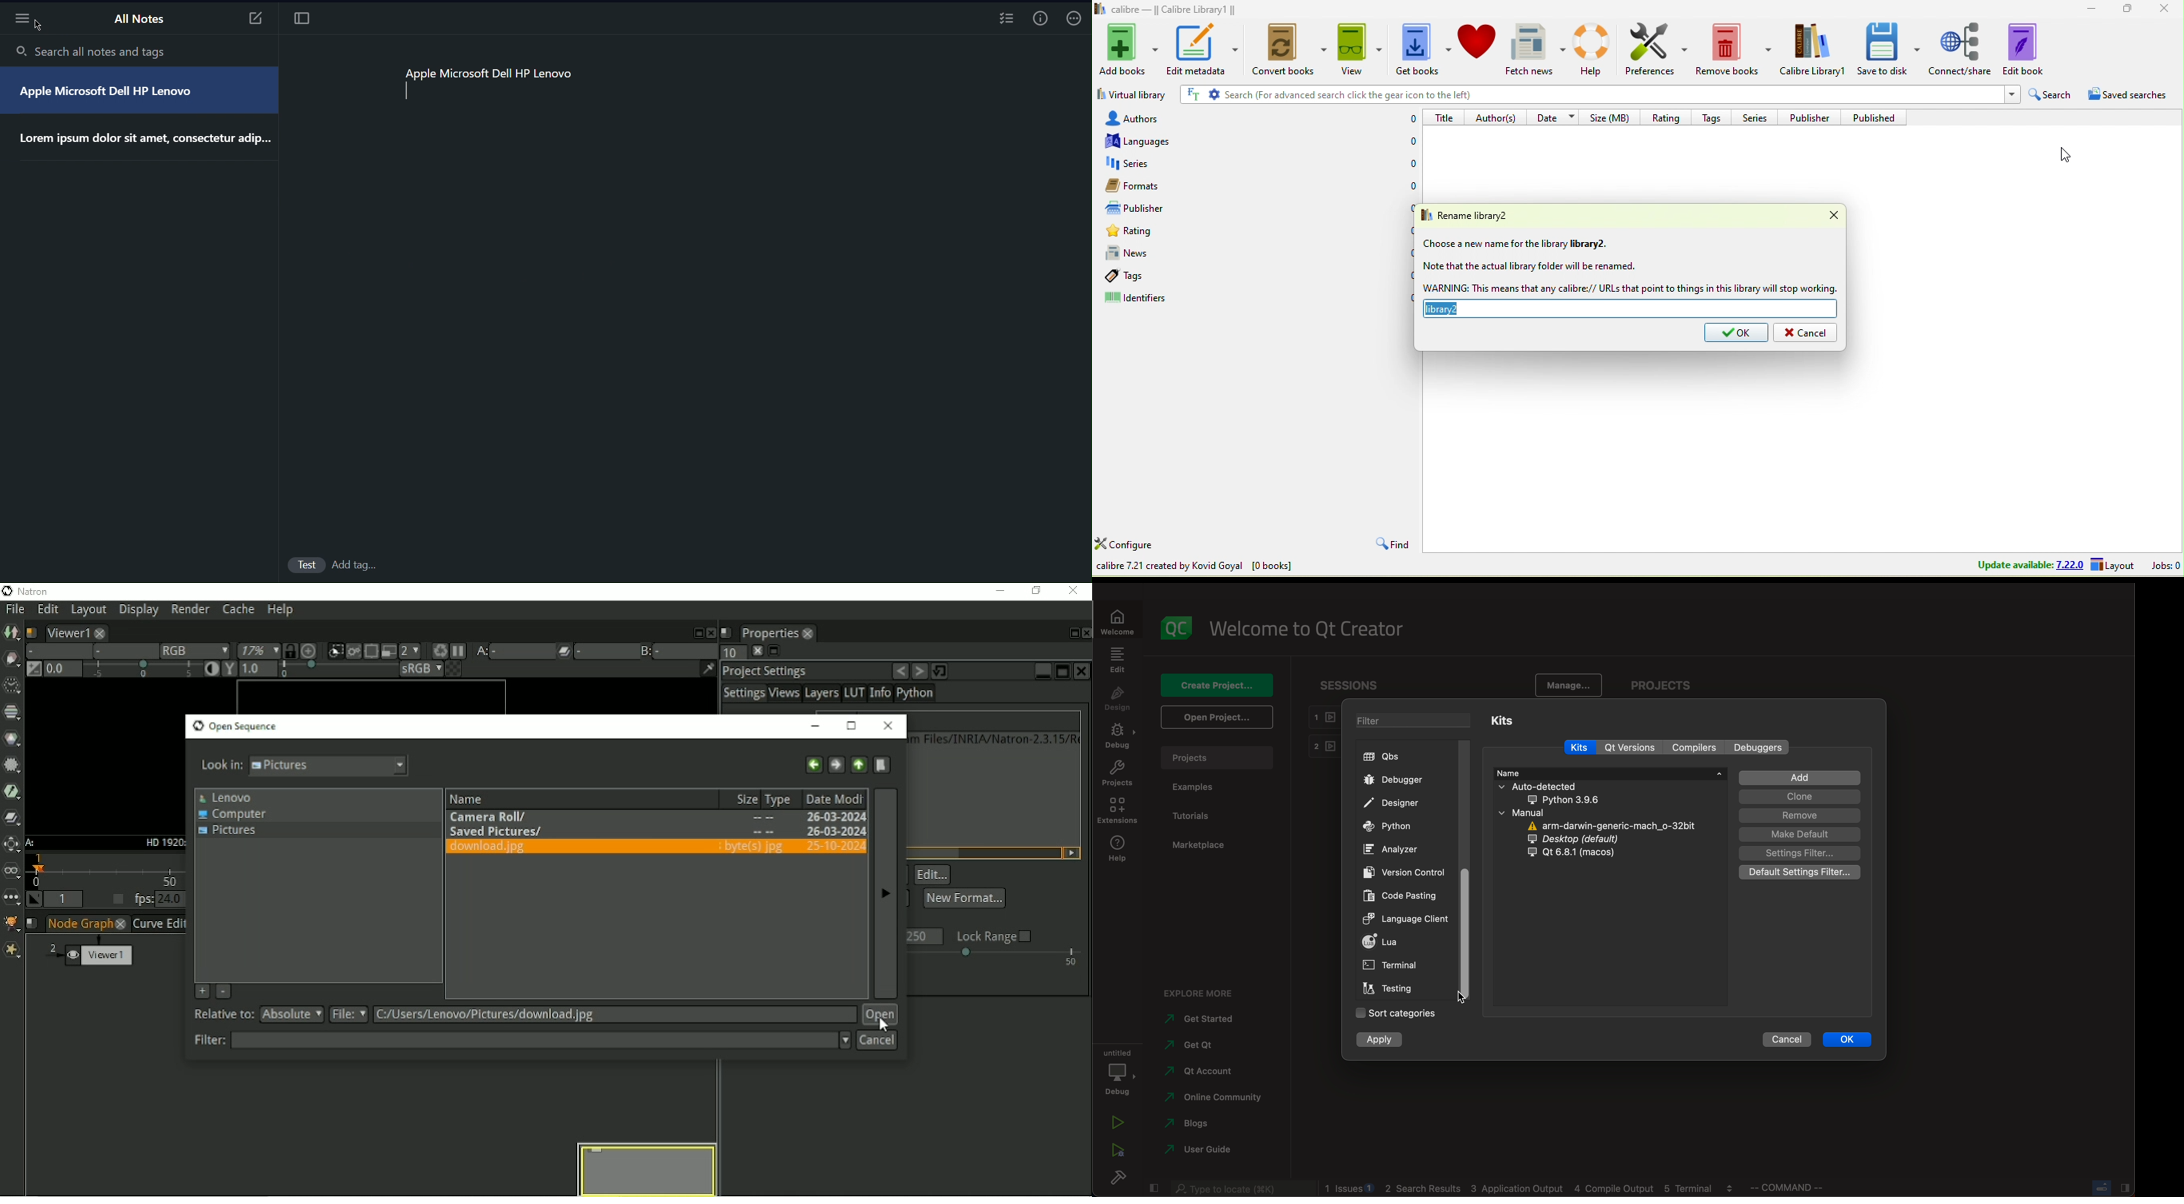 The image size is (2184, 1204). I want to click on virtual library, so click(1131, 97).